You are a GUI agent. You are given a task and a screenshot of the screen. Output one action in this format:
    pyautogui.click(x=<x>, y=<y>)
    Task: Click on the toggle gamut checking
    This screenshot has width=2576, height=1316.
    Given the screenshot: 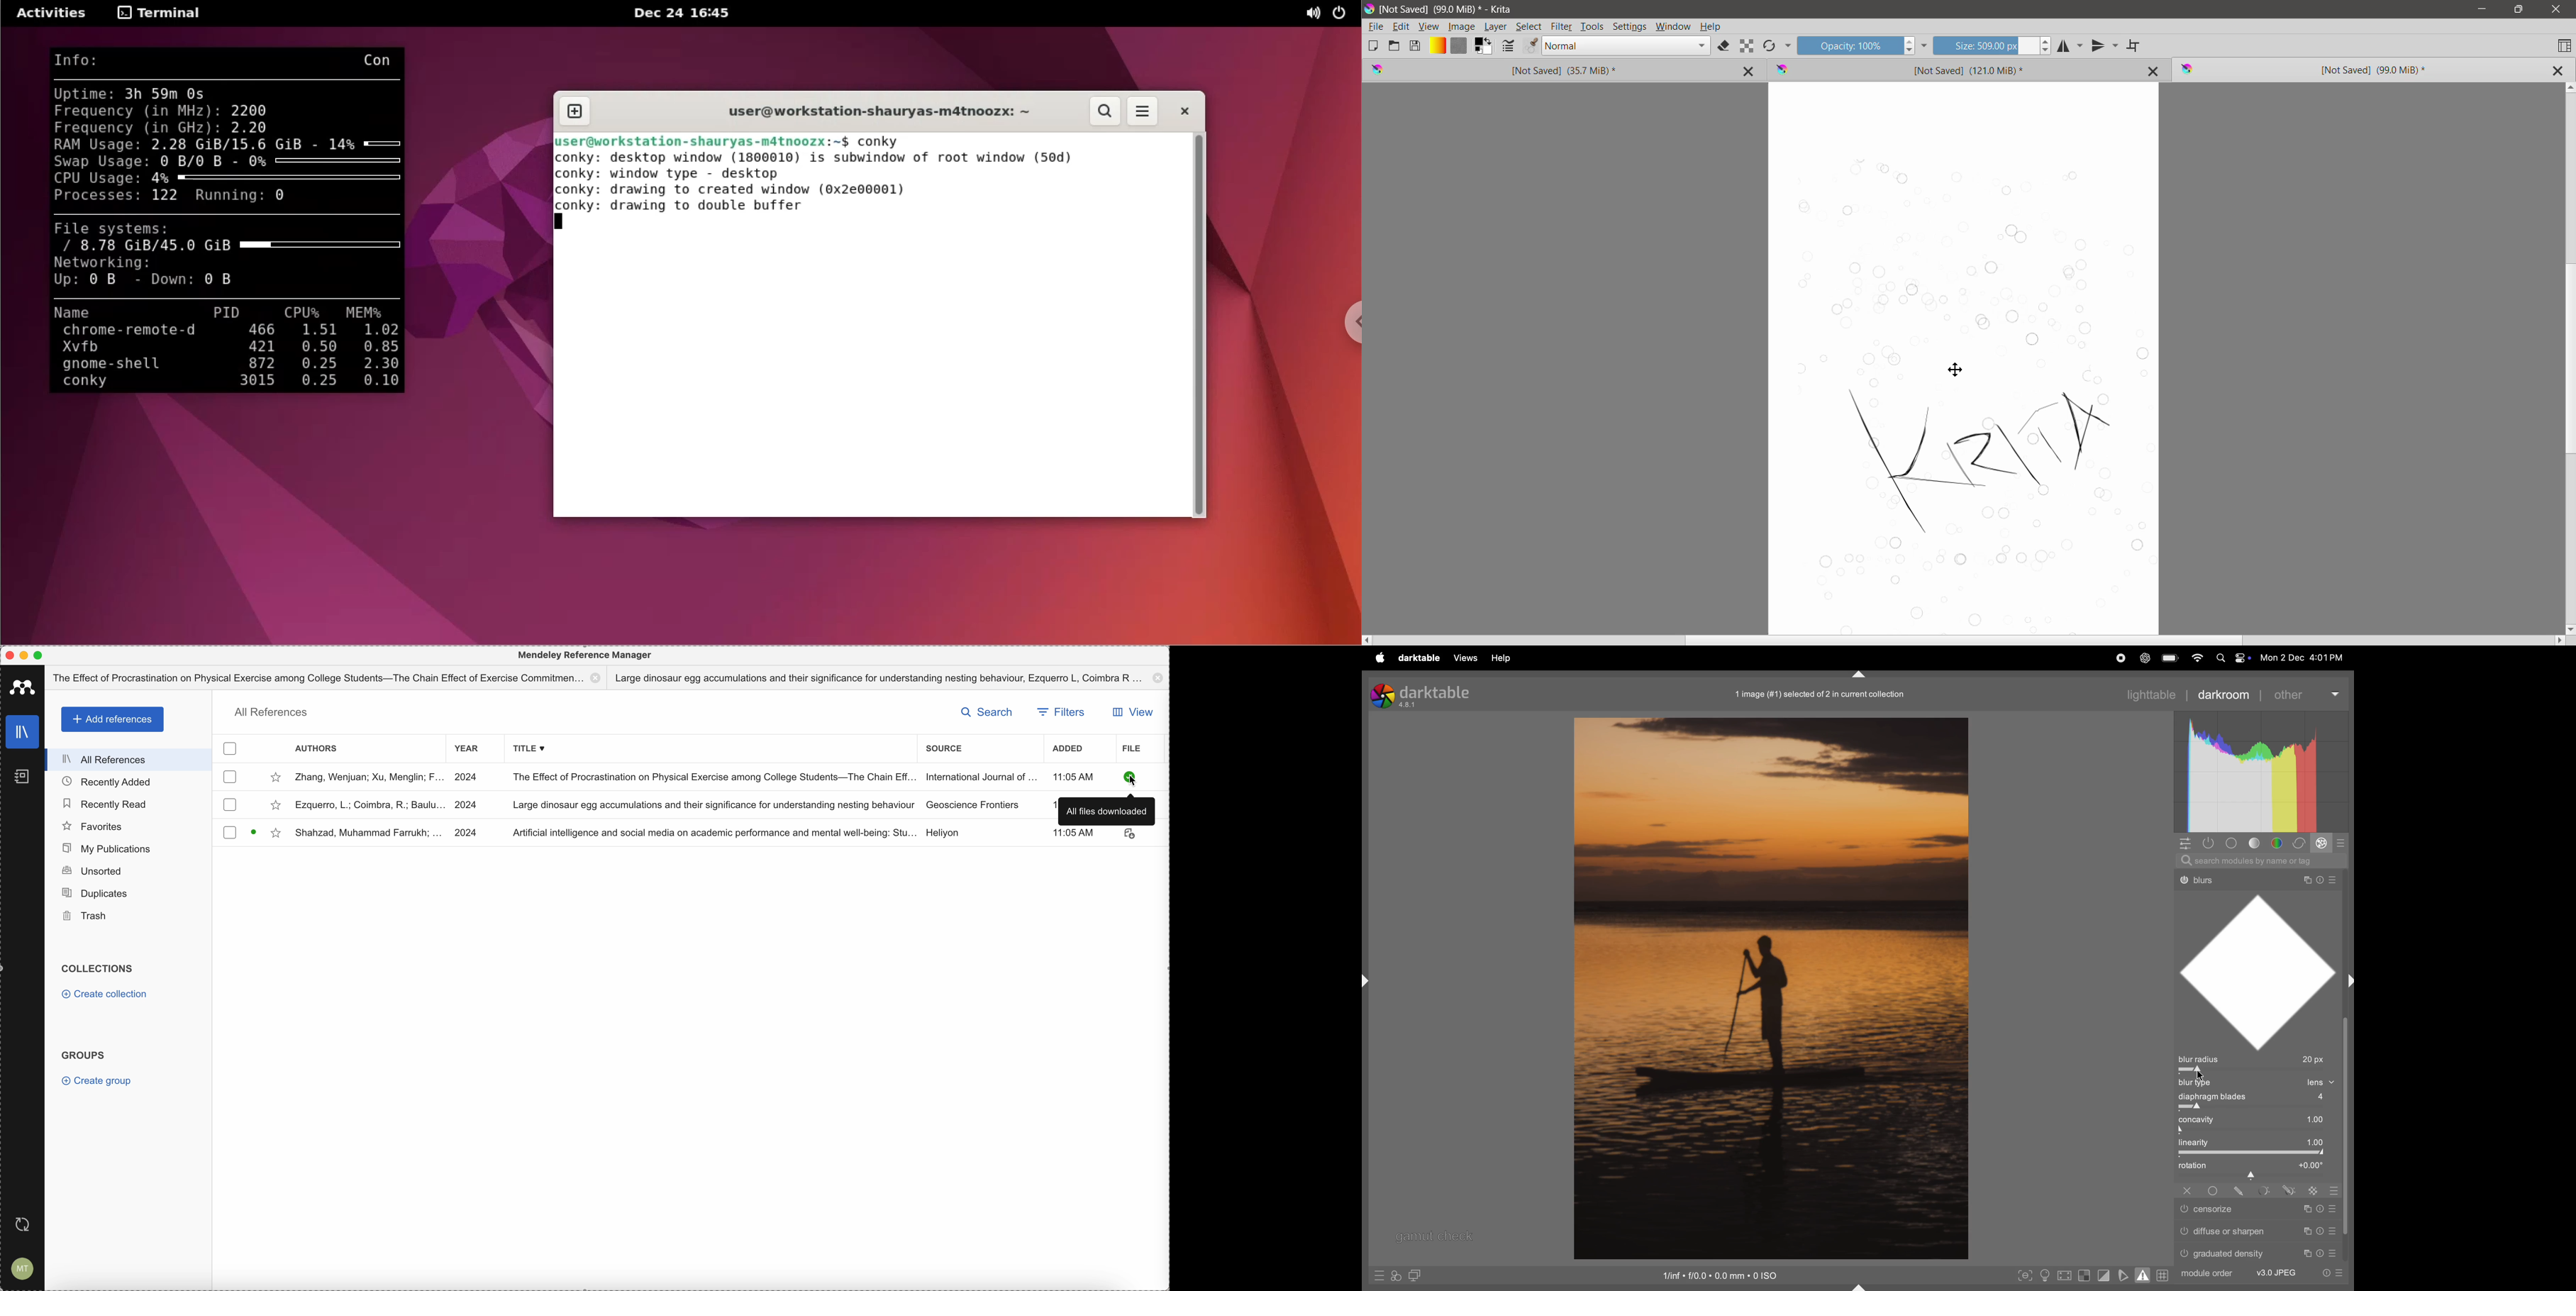 What is the action you would take?
    pyautogui.click(x=2144, y=1274)
    